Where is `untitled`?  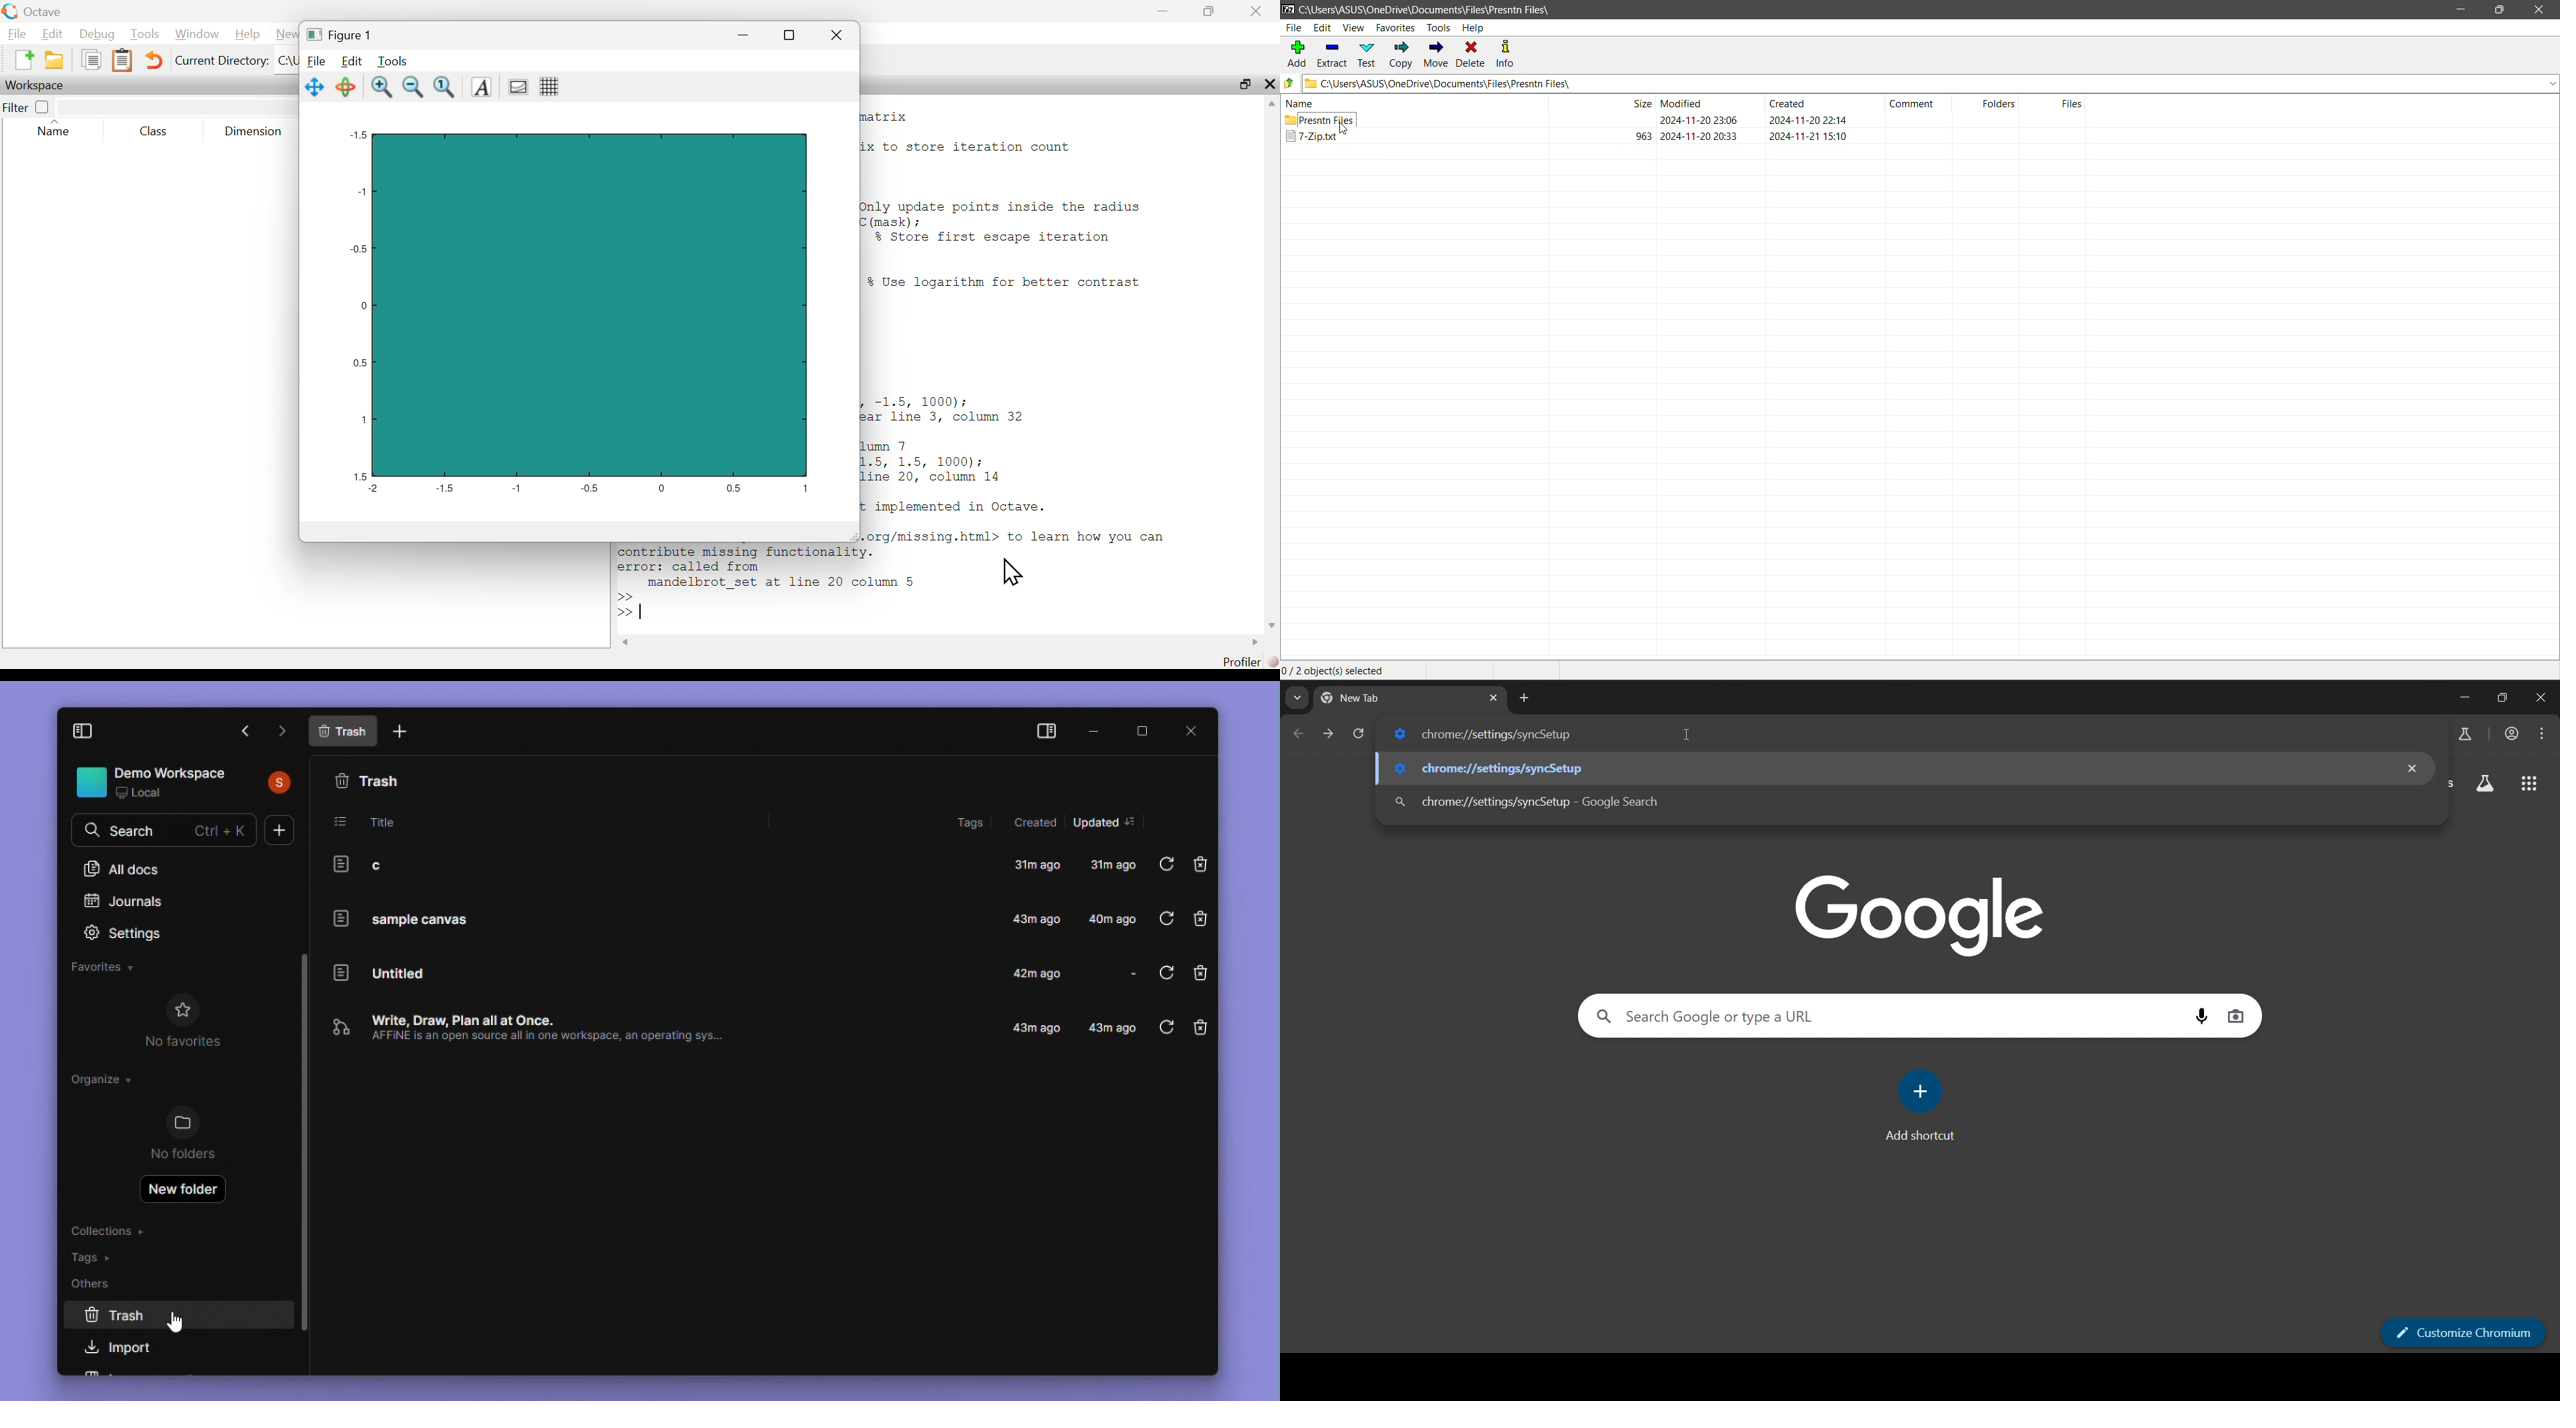 untitled is located at coordinates (379, 970).